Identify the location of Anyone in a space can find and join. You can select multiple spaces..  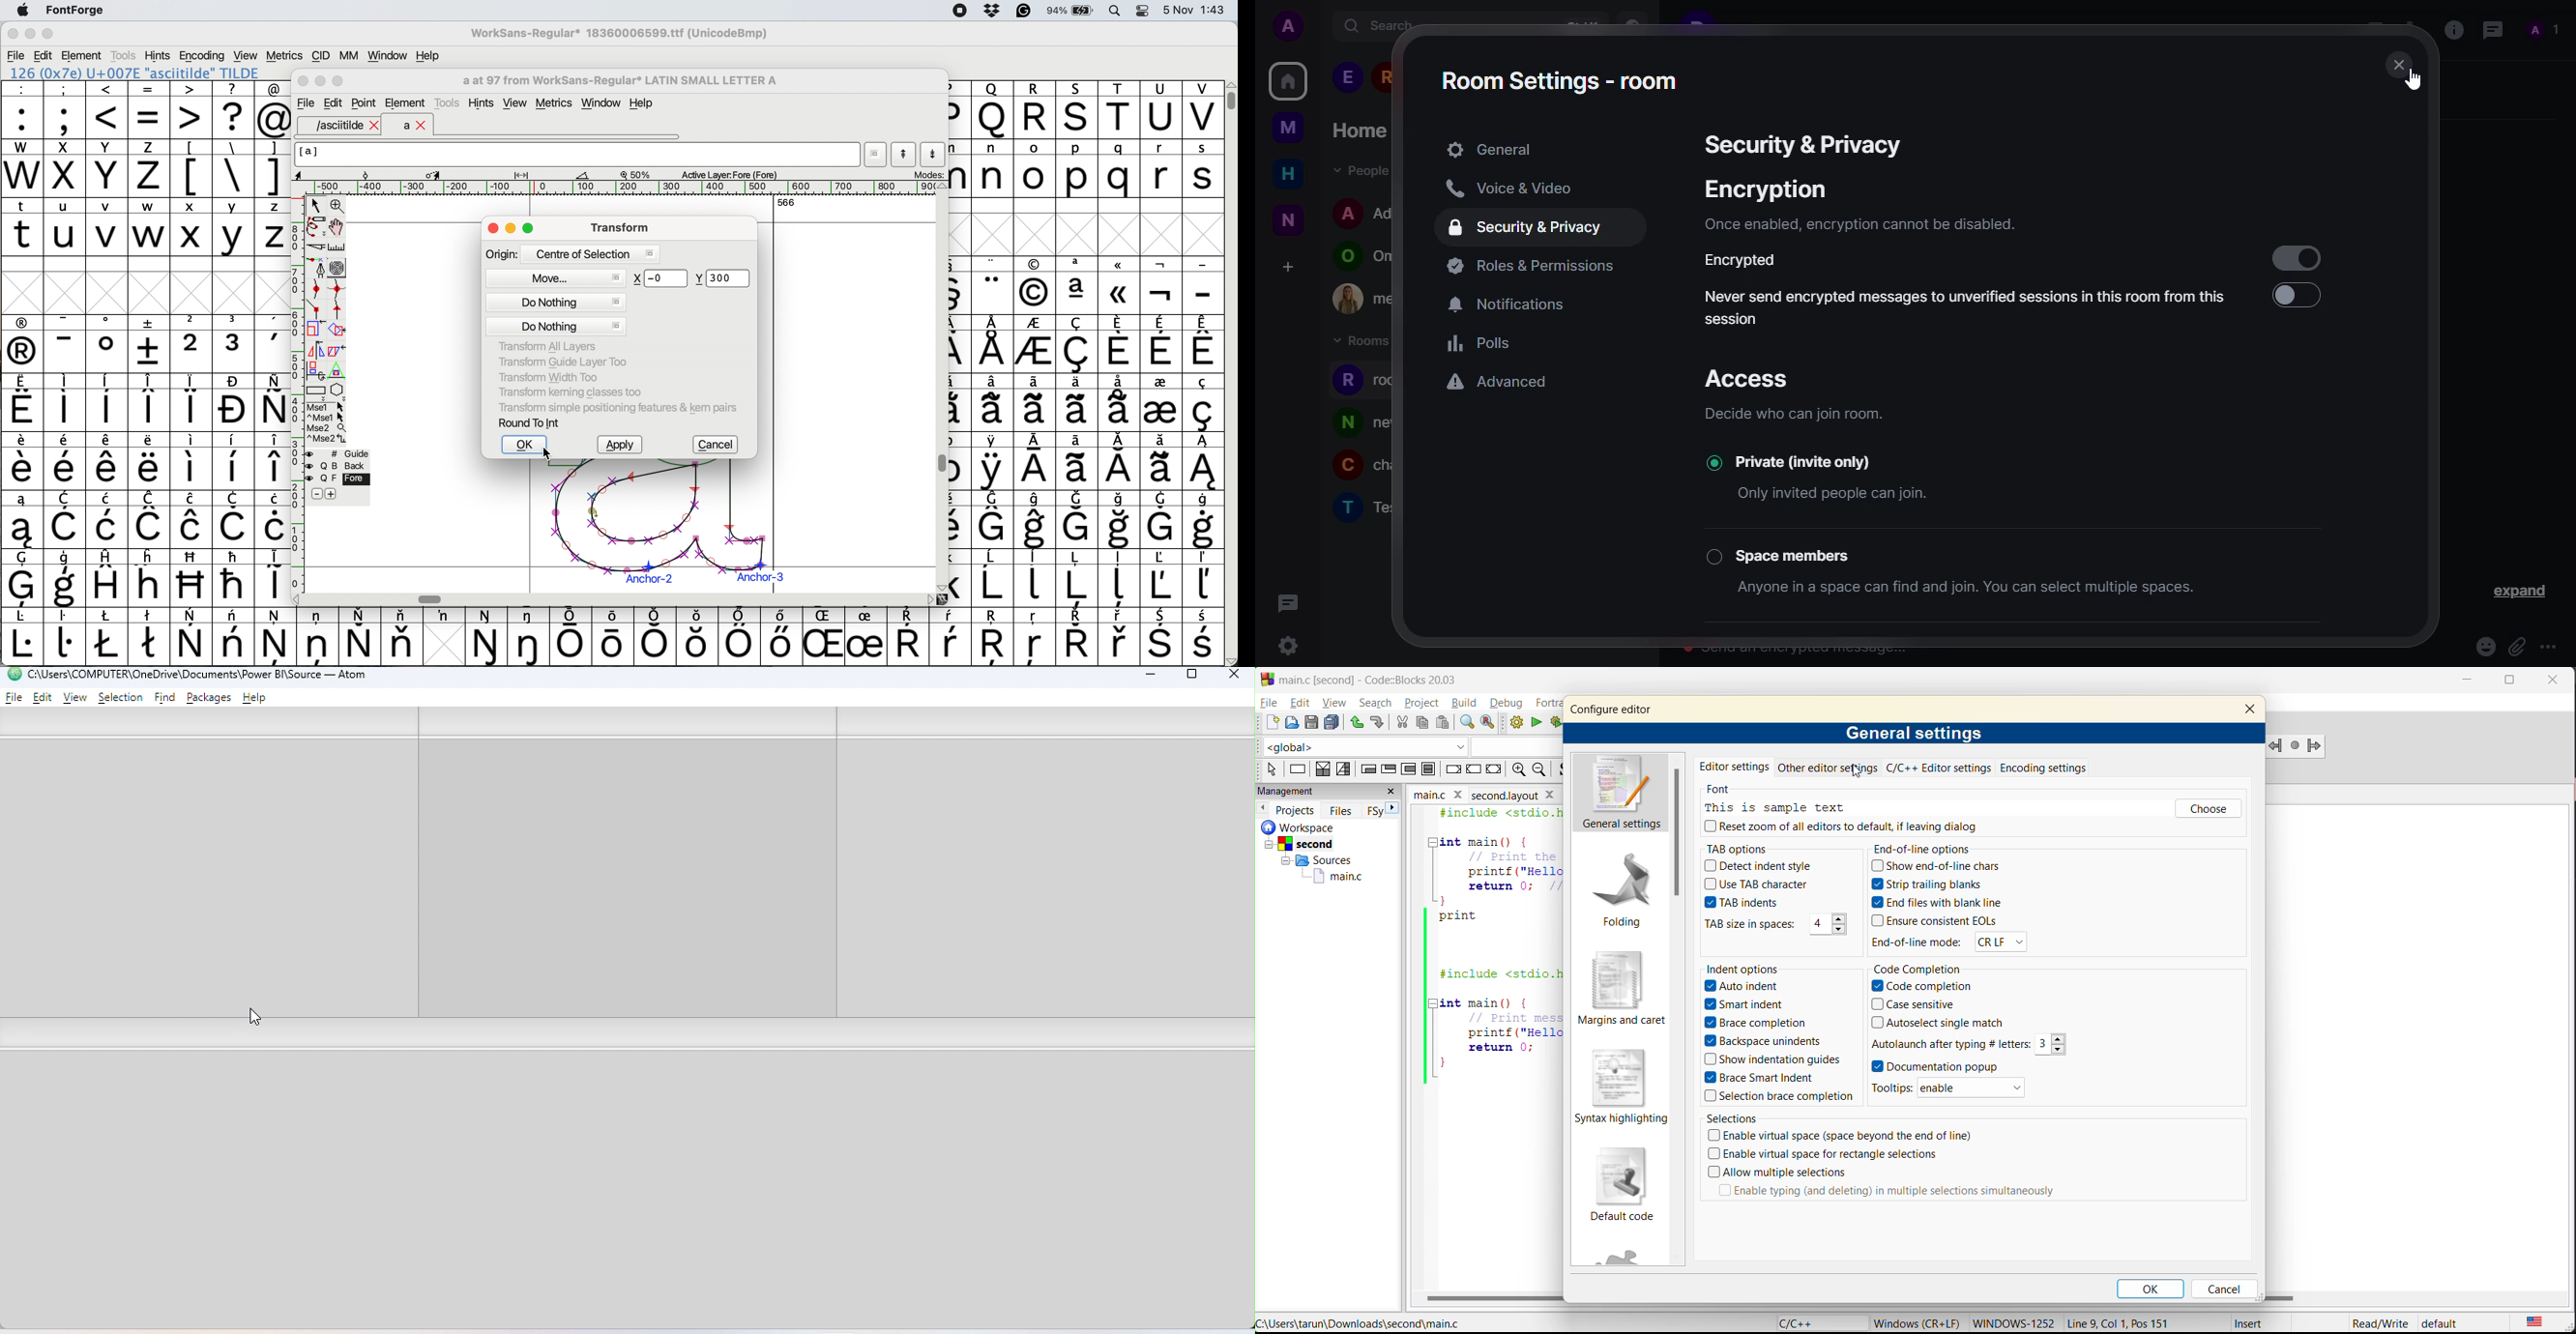
(1983, 587).